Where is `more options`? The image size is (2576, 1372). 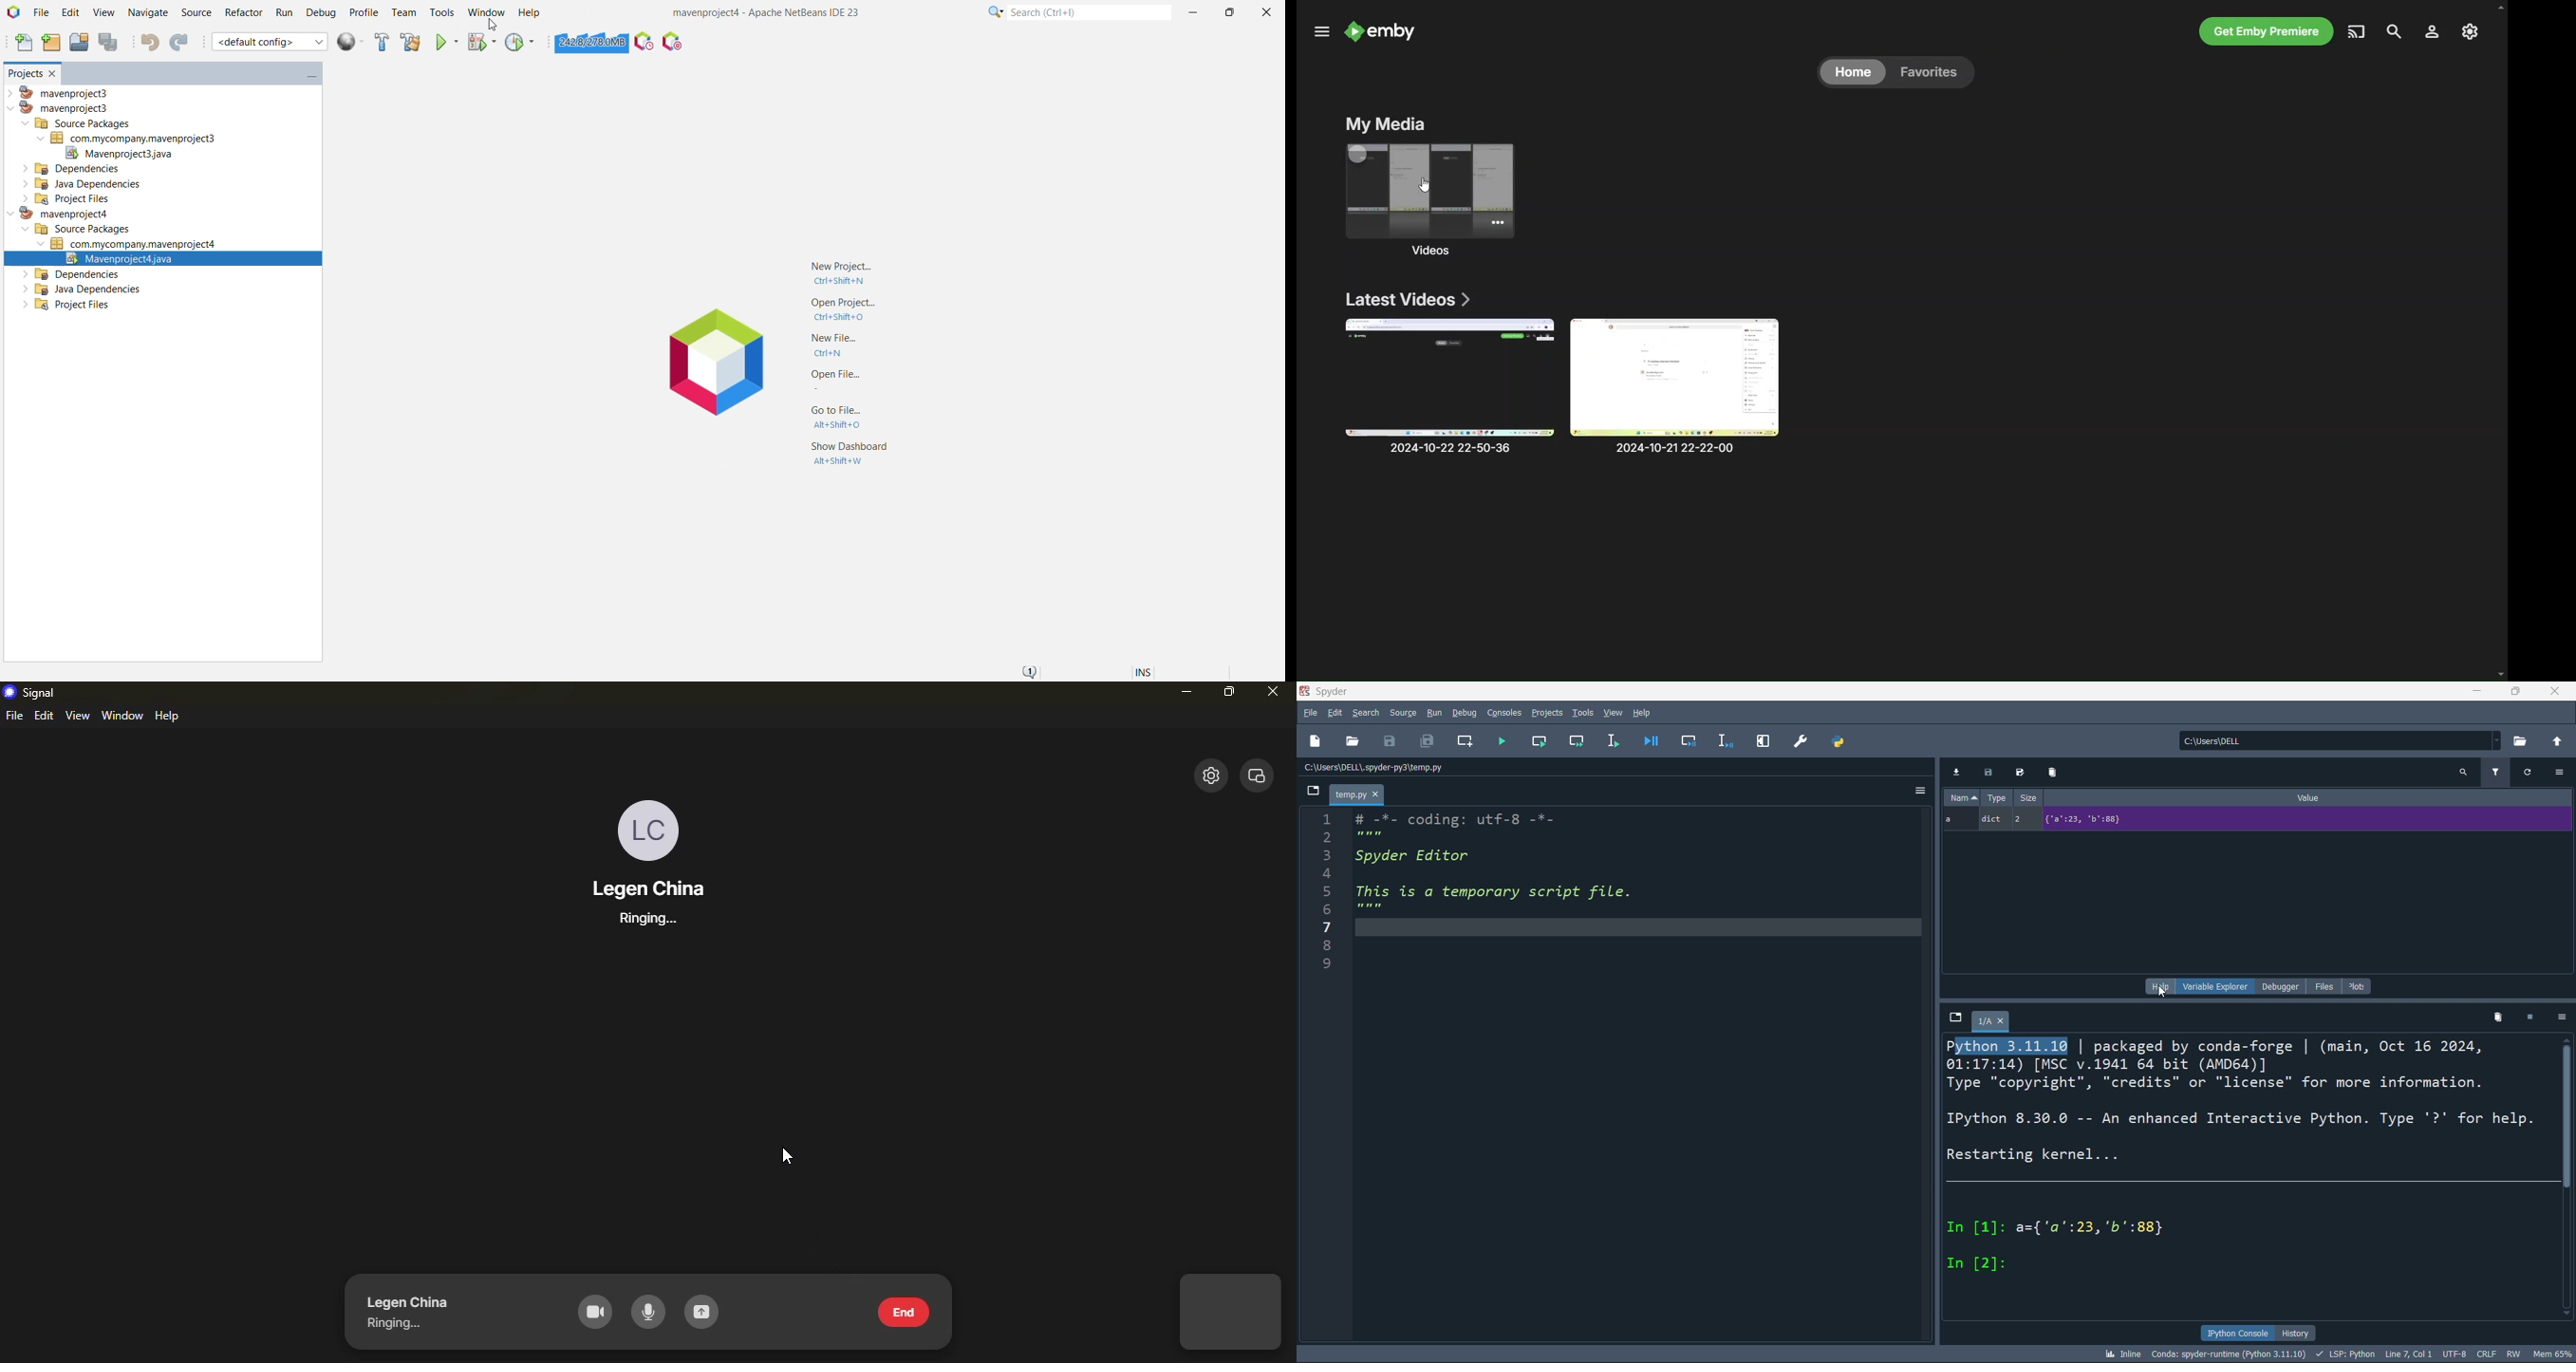 more options is located at coordinates (2562, 1020).